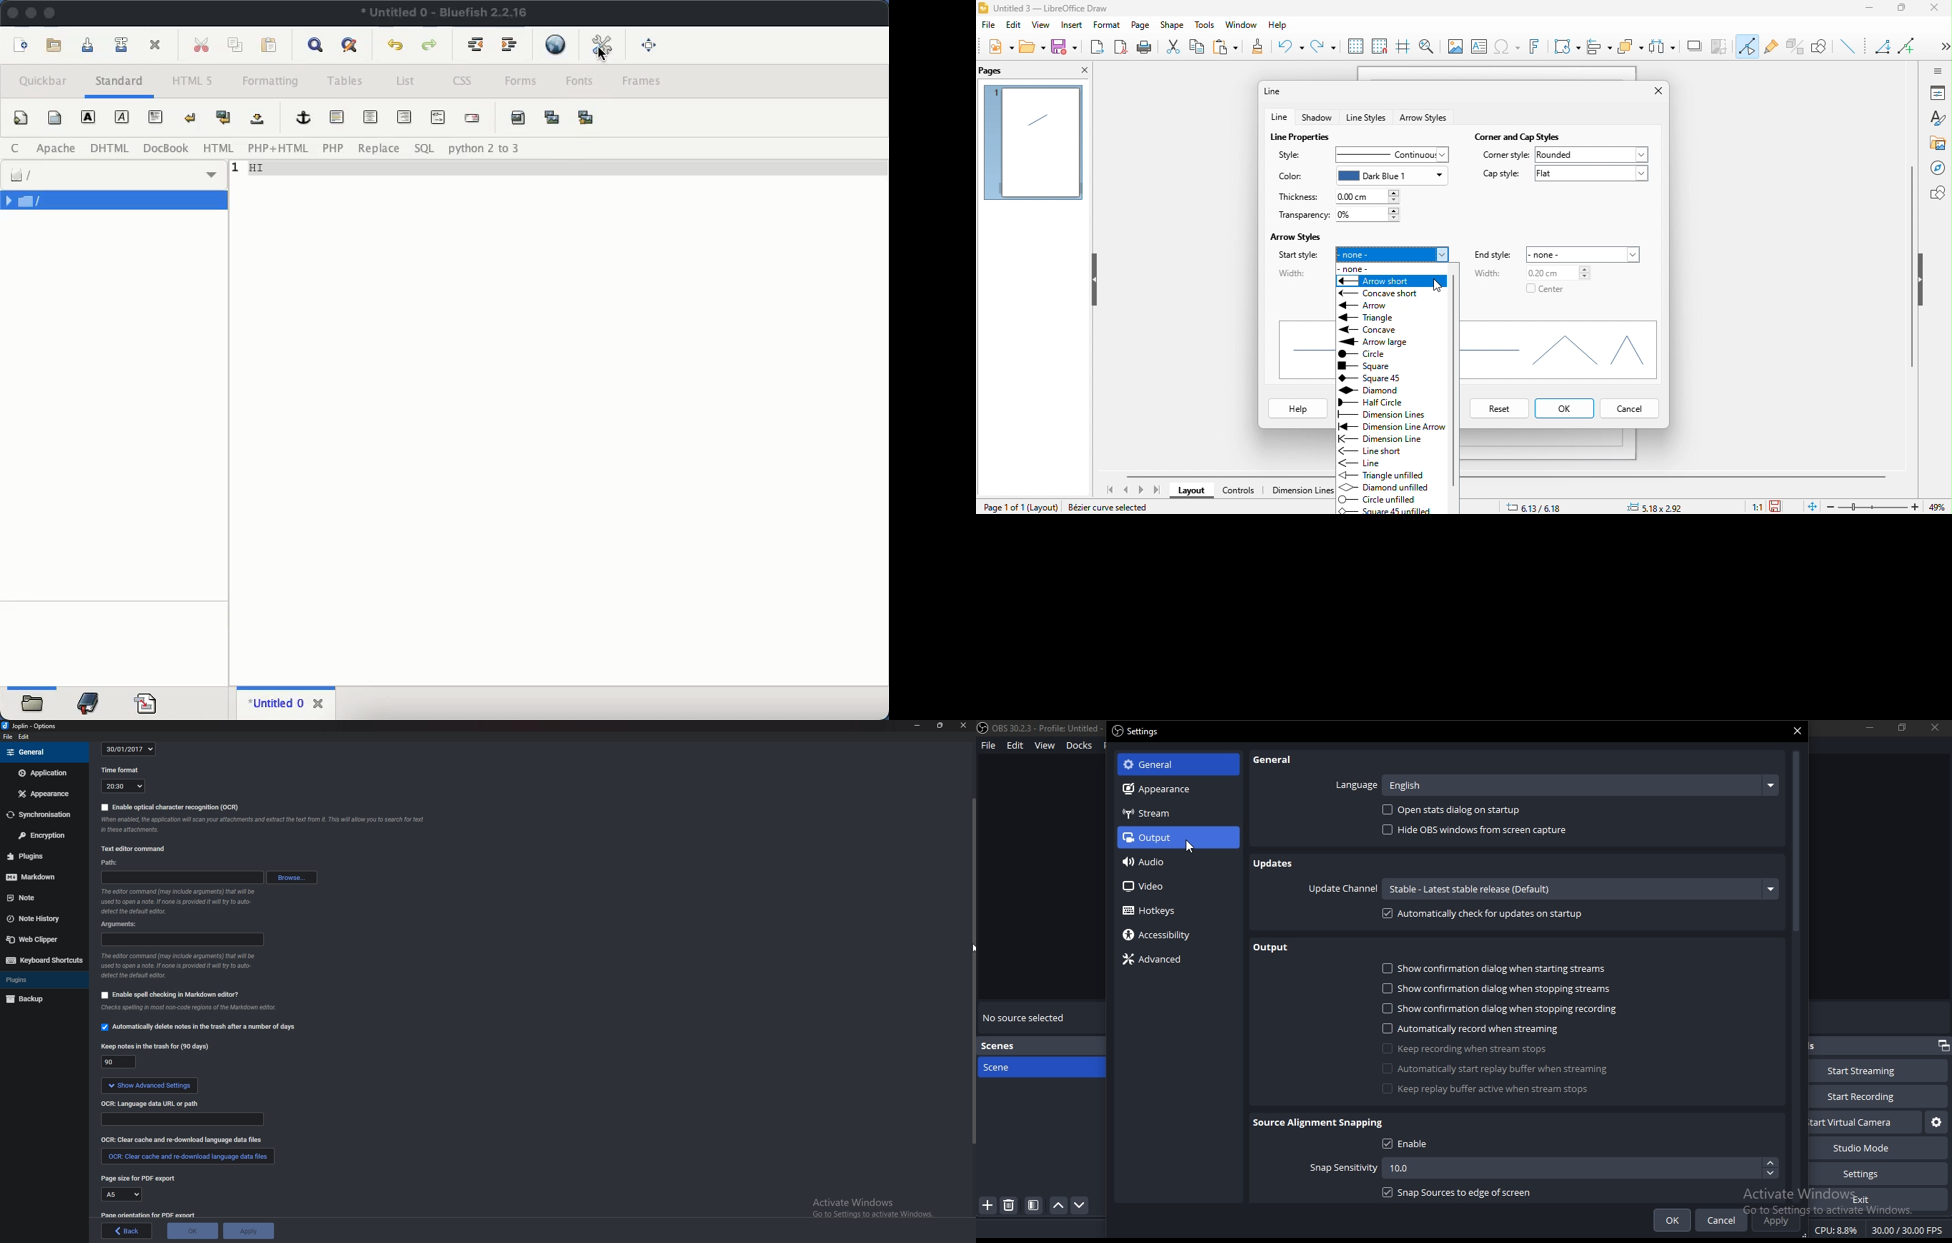  What do you see at coordinates (250, 1230) in the screenshot?
I see `Apply` at bounding box center [250, 1230].